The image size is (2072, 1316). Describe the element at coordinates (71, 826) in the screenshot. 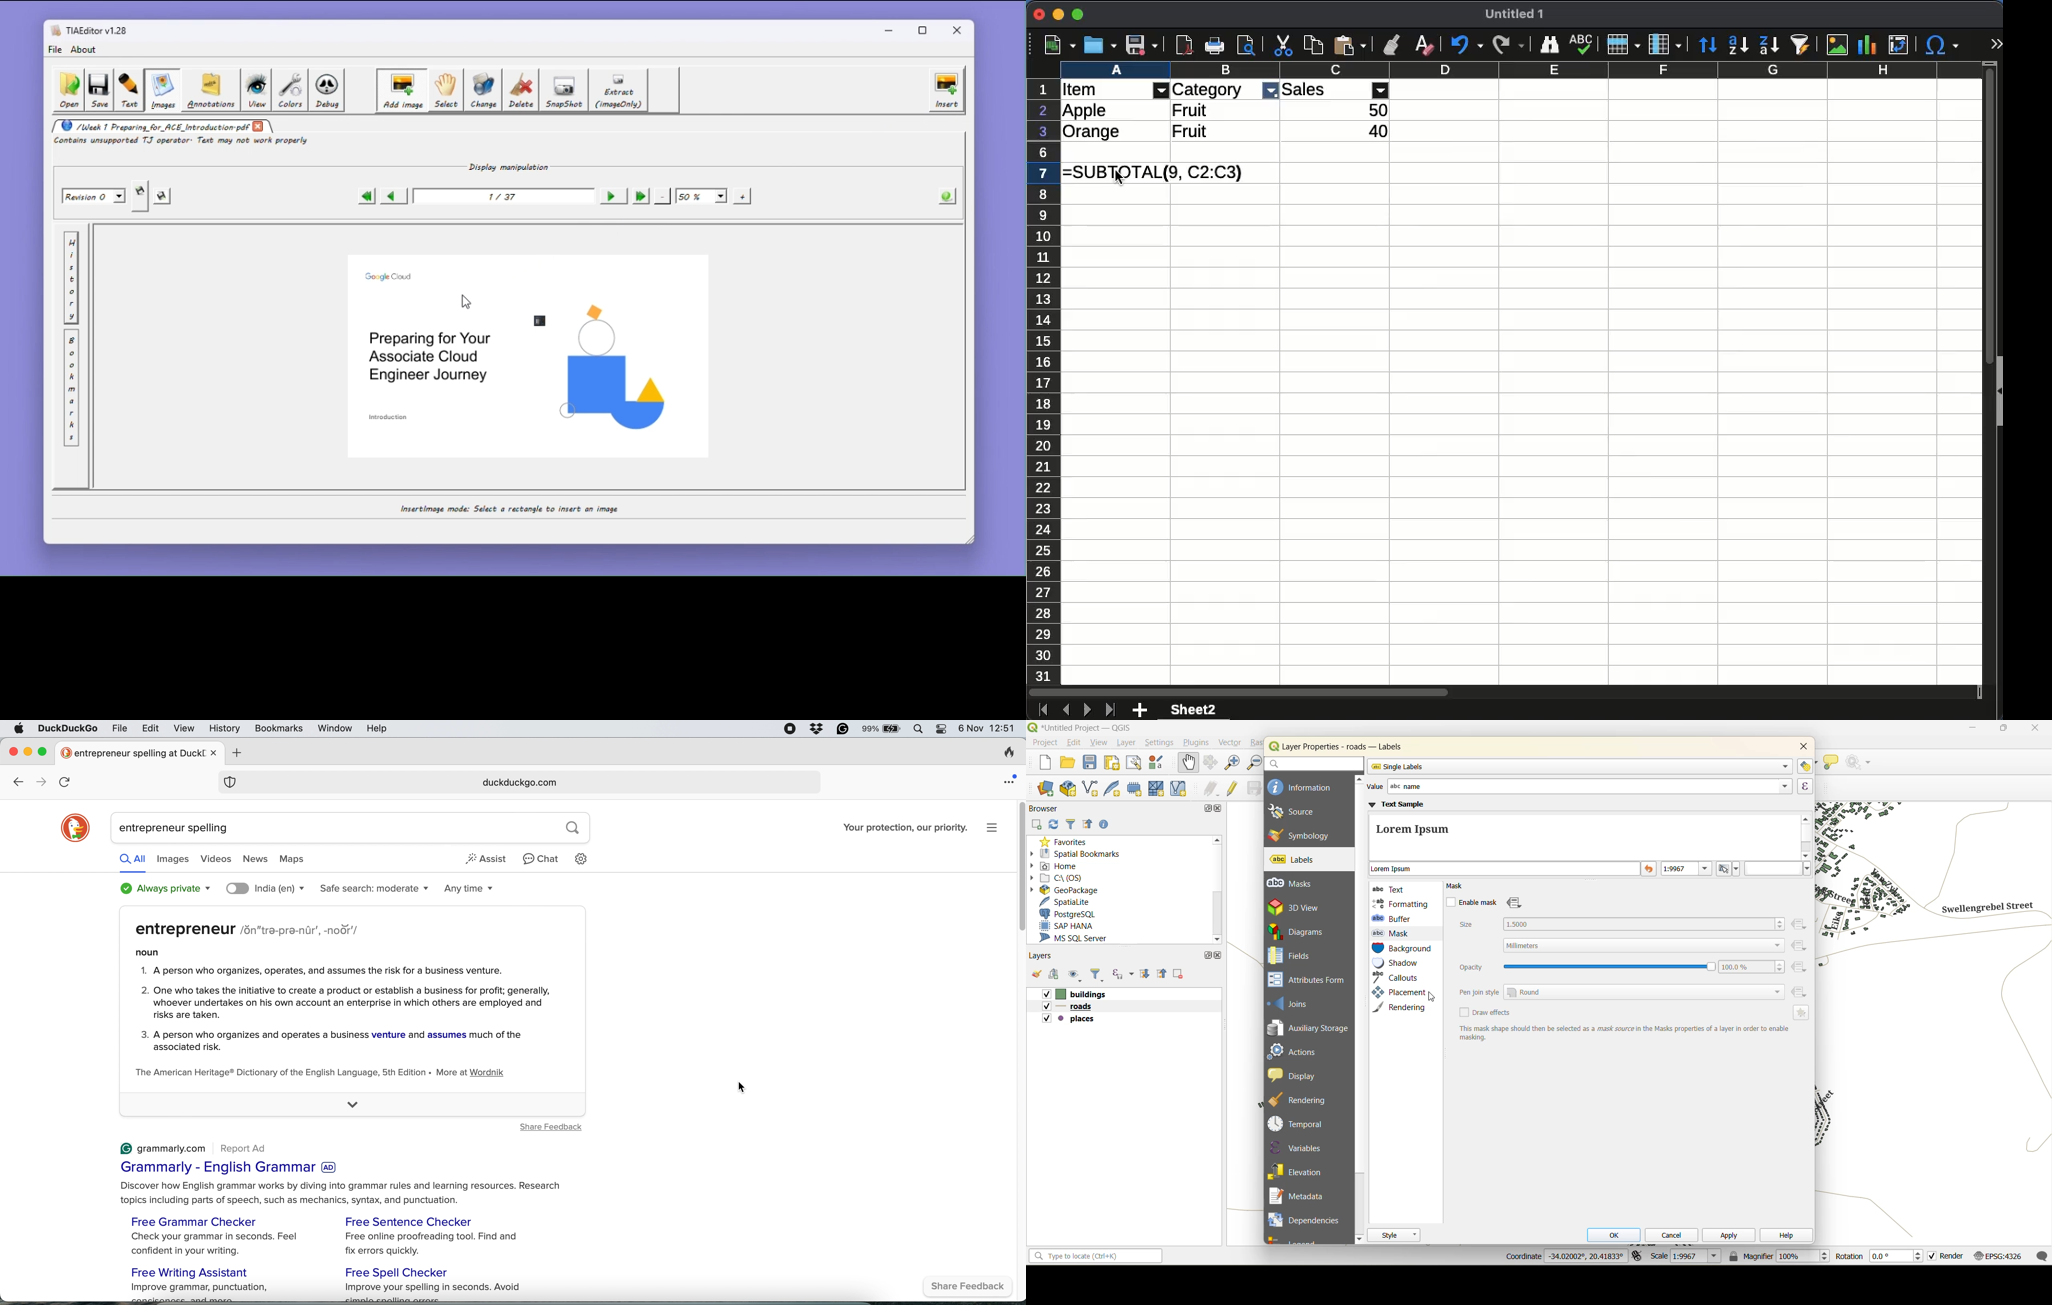

I see `duckduckgo logo` at that location.